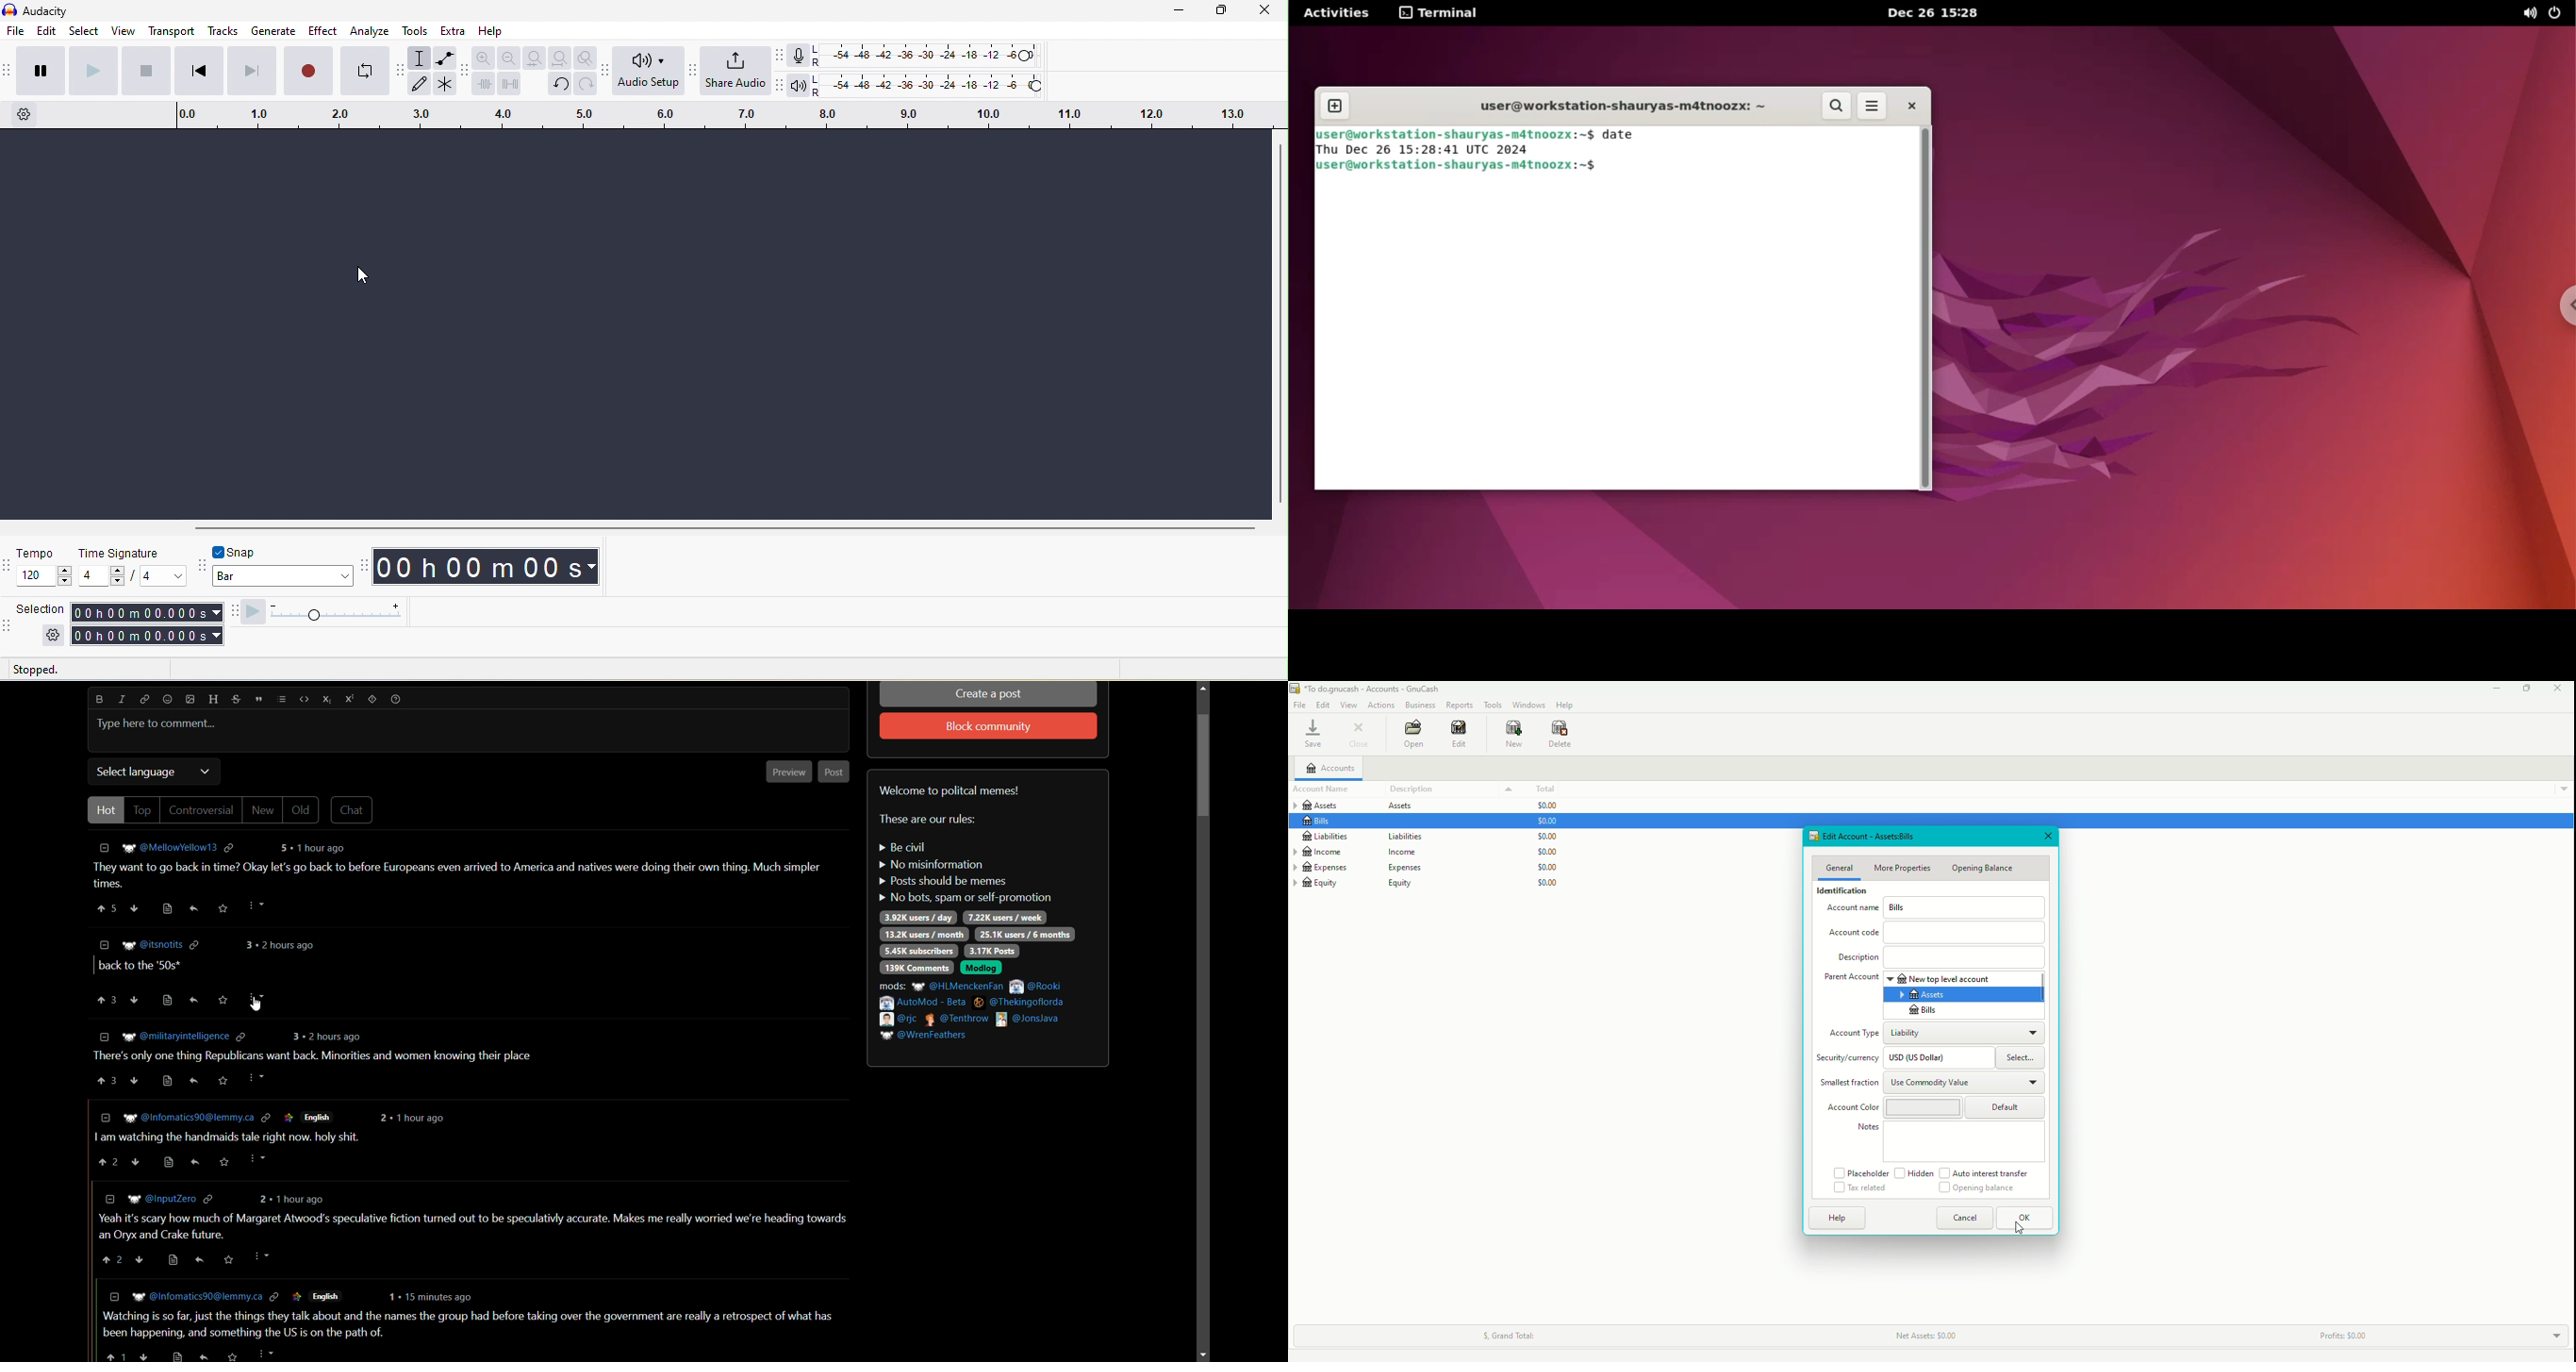 The width and height of the screenshot is (2576, 1372). I want to click on Cancel, so click(1961, 1218).